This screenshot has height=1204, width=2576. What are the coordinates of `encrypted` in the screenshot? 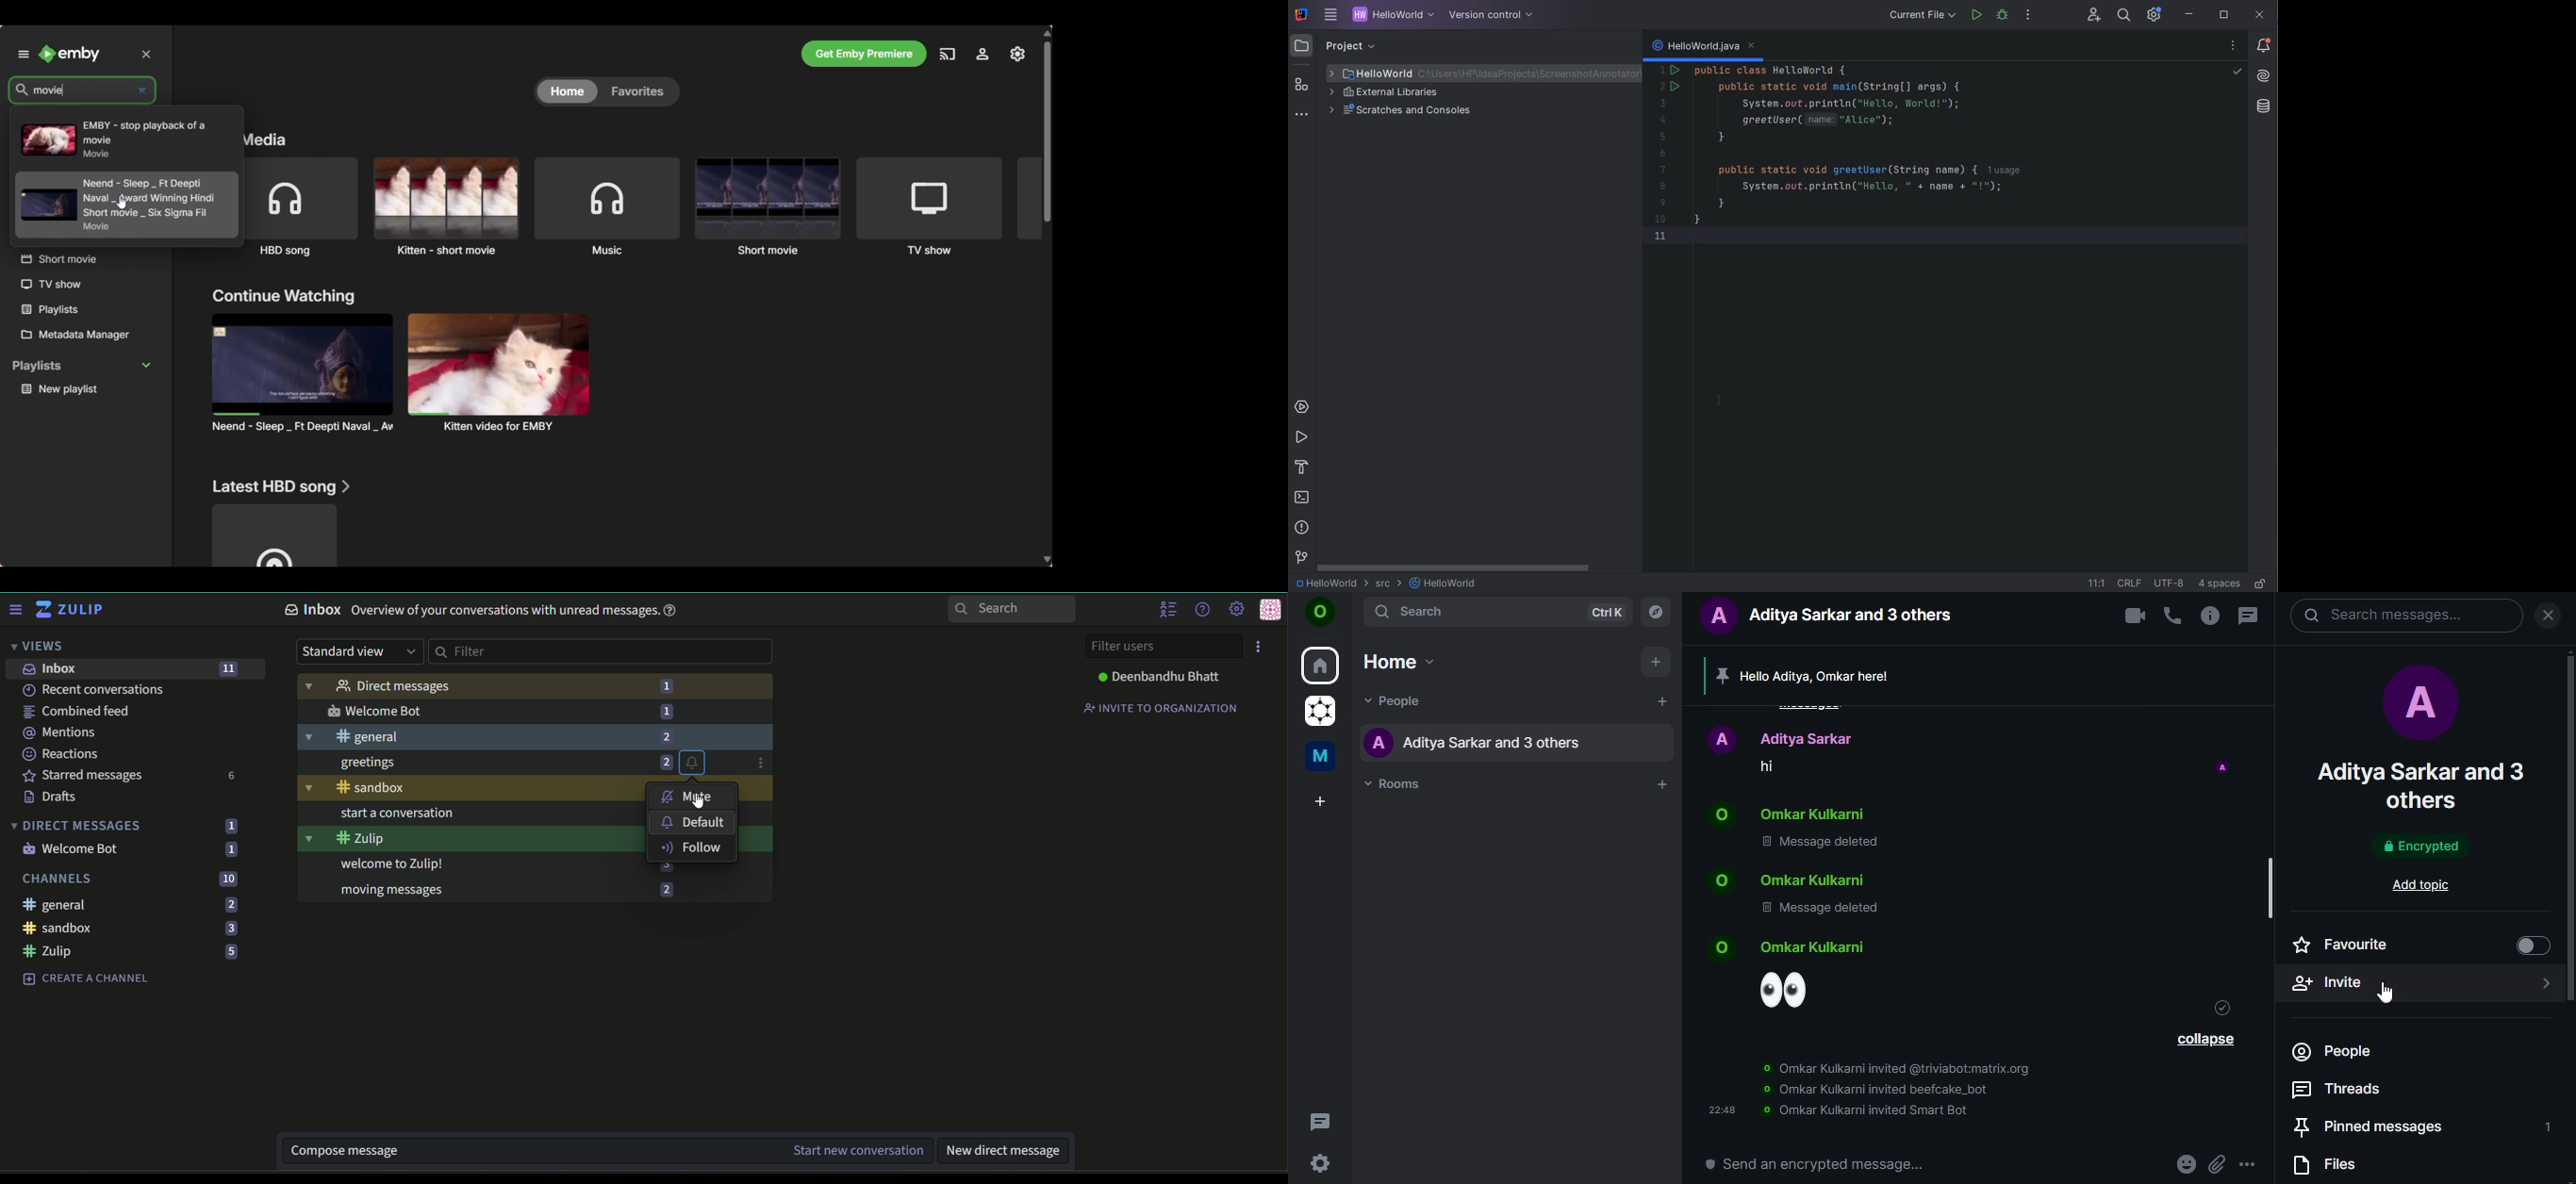 It's located at (2419, 847).